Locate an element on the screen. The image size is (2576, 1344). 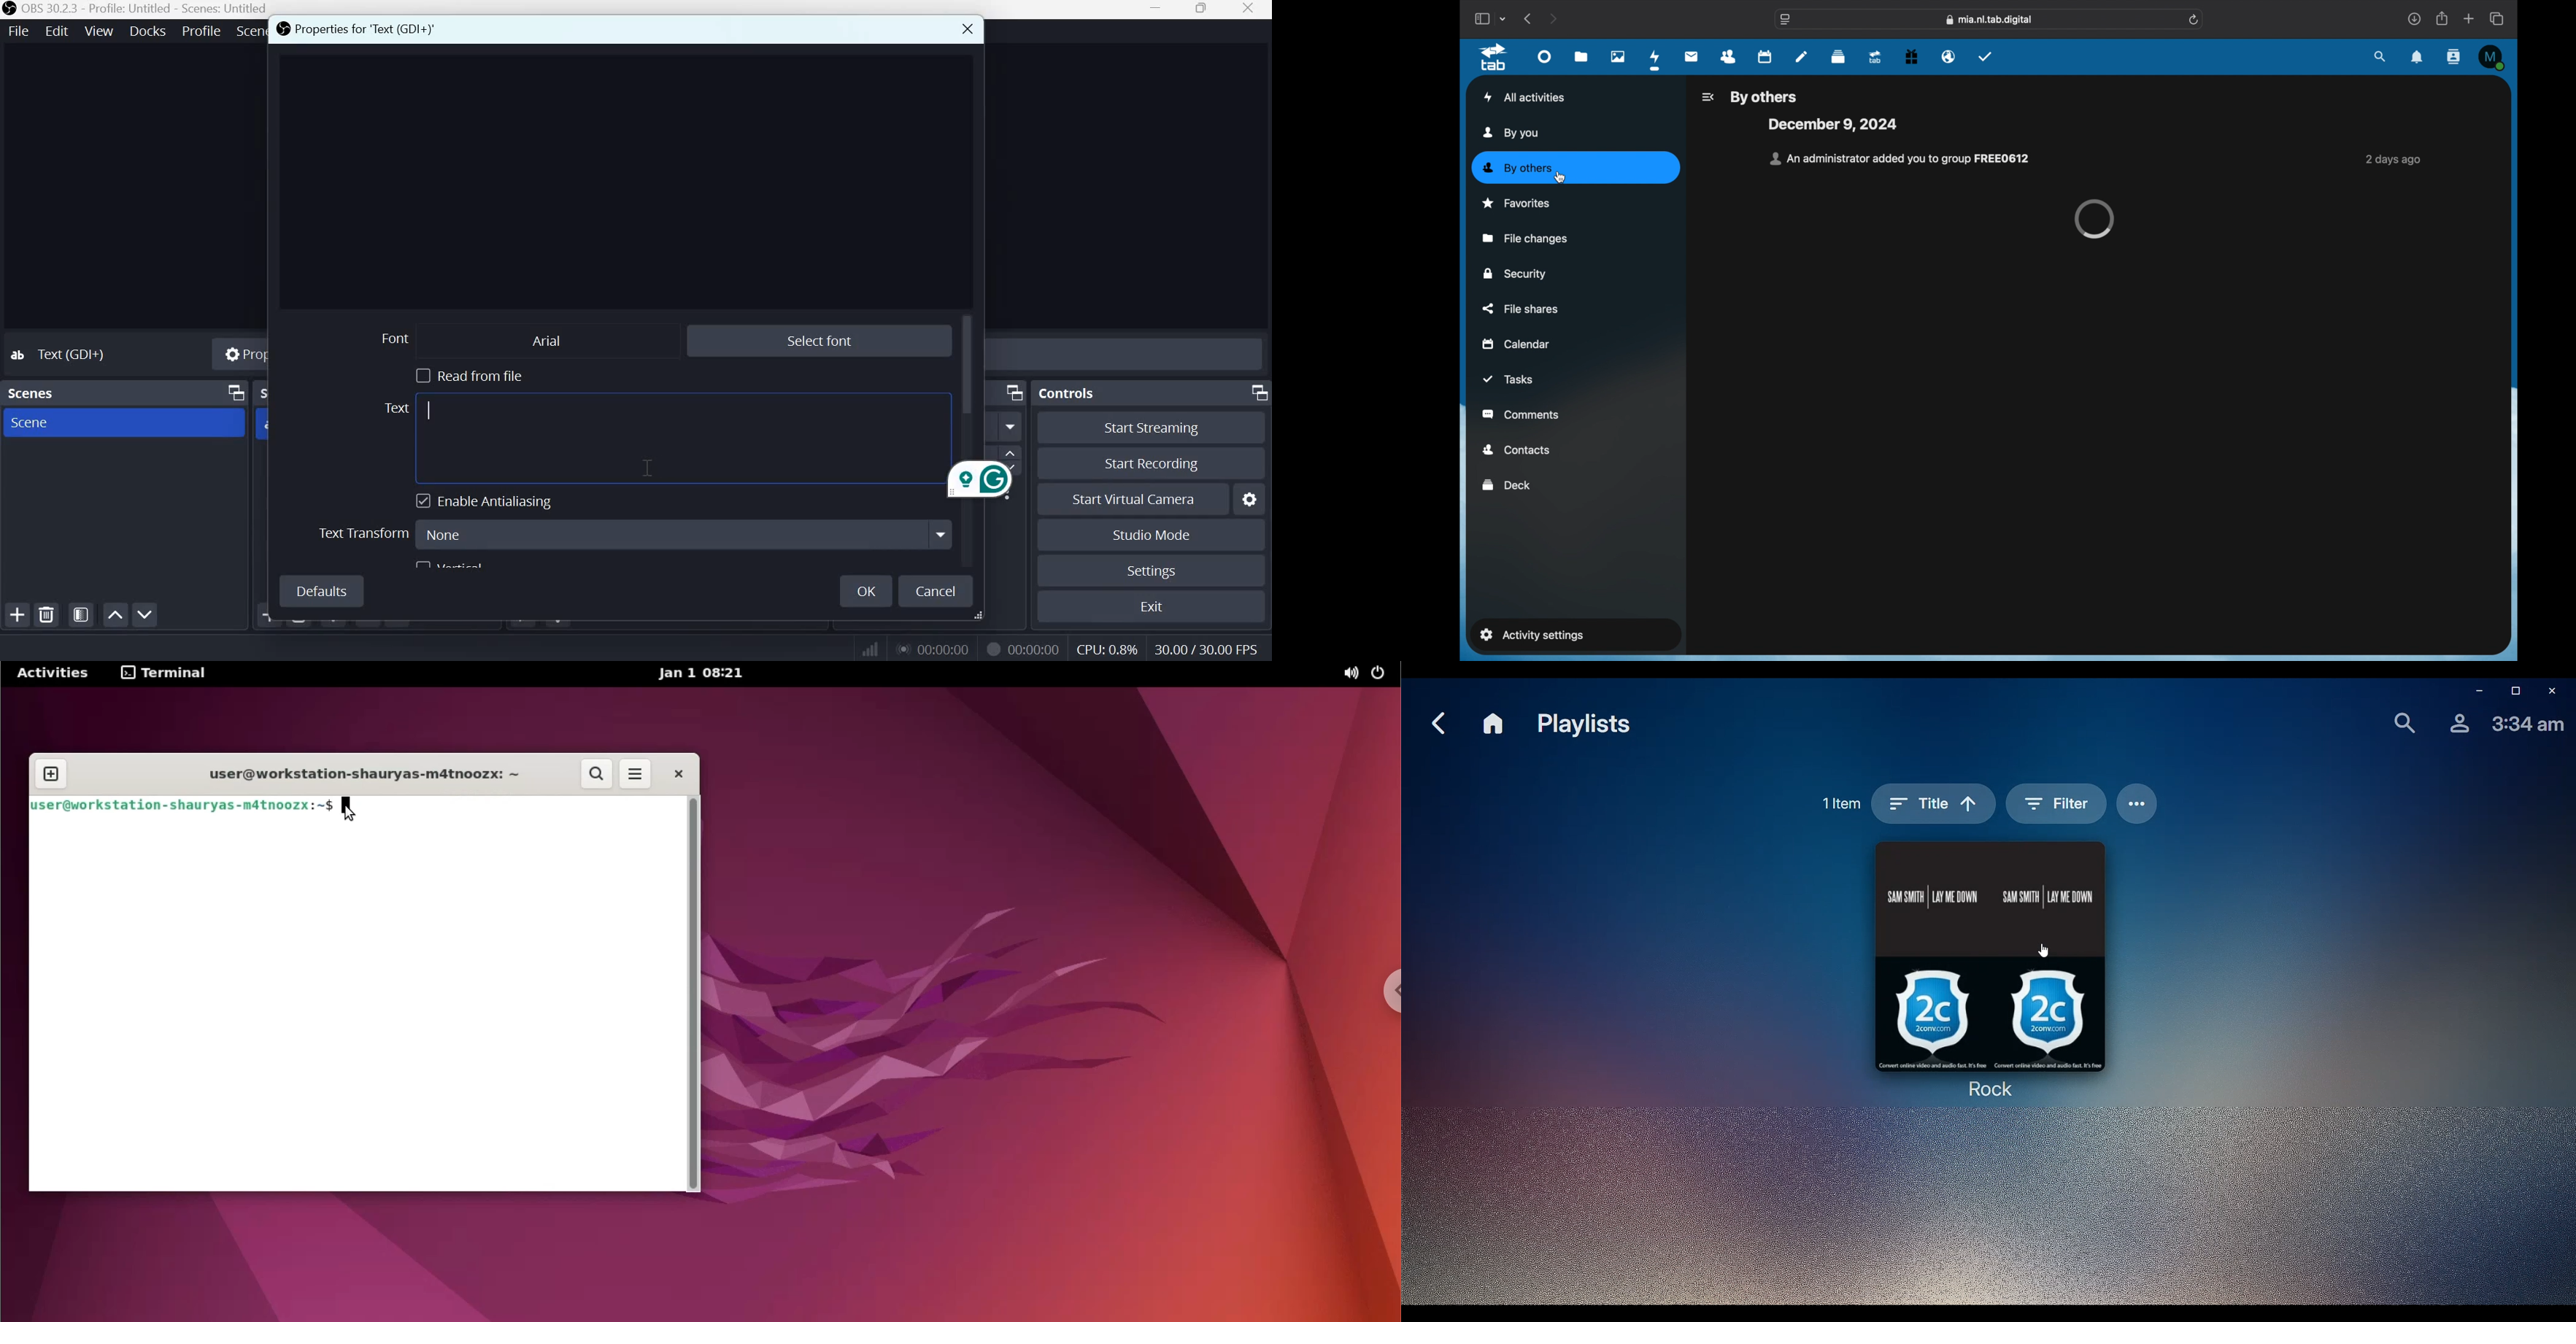
cursor is located at coordinates (650, 465).